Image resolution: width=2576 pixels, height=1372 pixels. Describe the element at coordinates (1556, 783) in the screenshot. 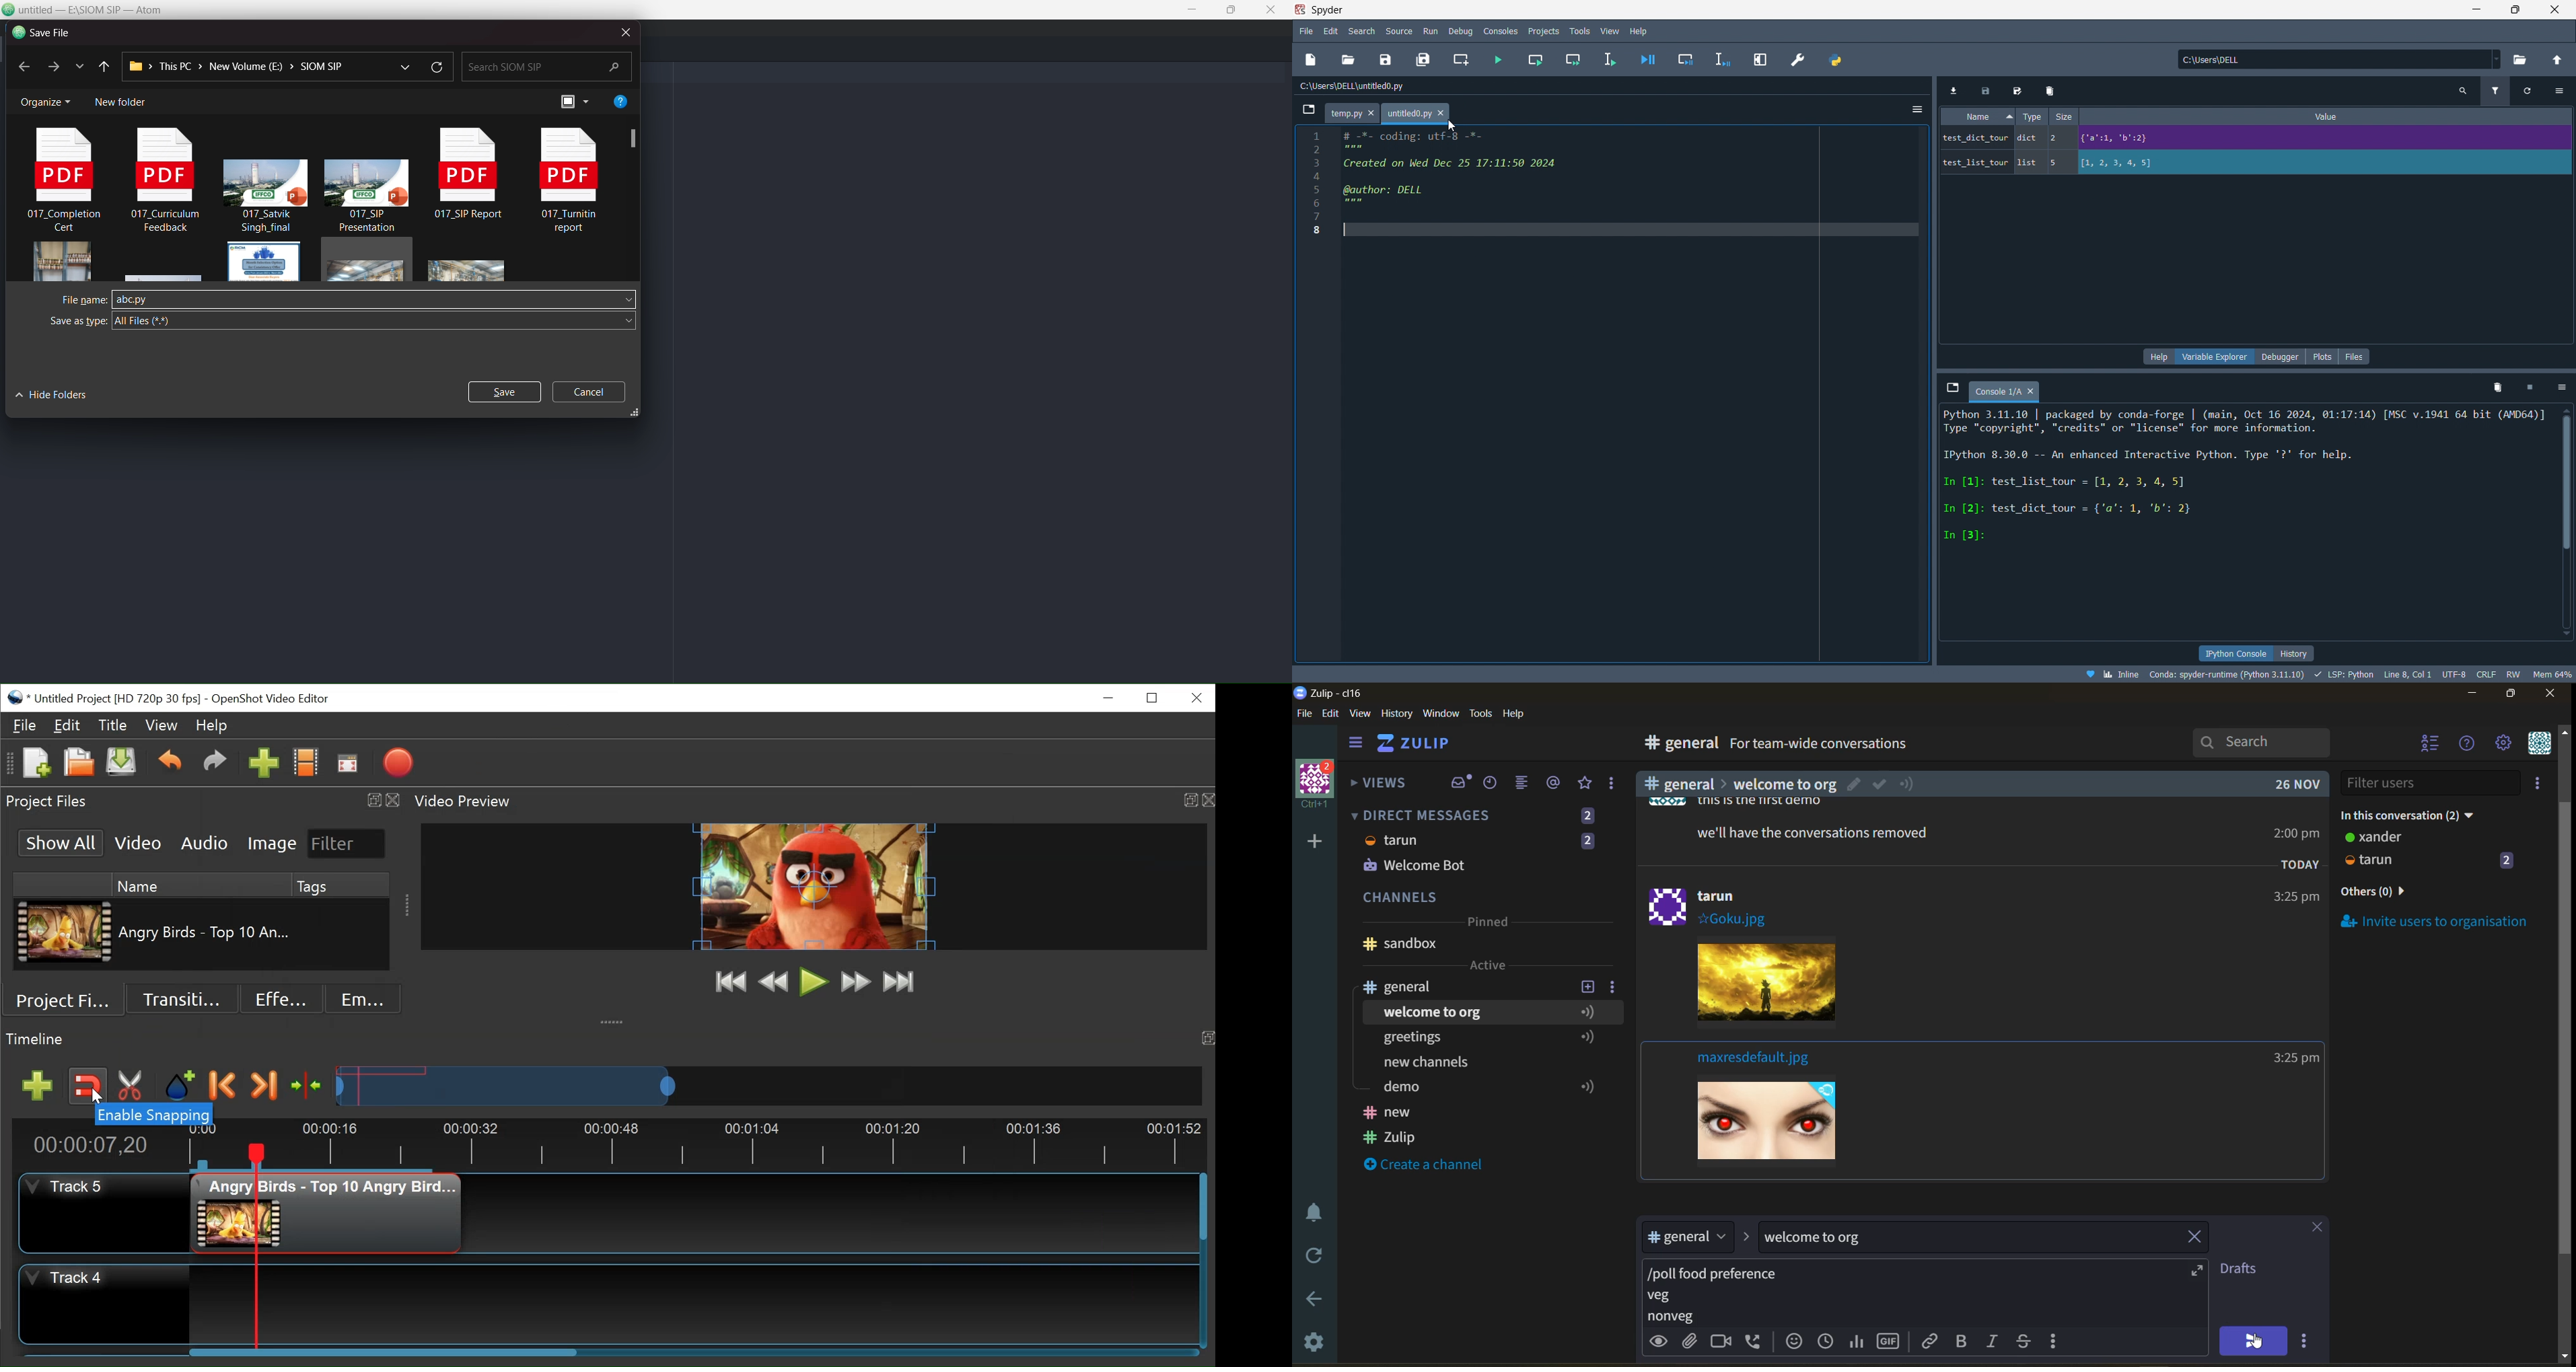

I see `mentions` at that location.